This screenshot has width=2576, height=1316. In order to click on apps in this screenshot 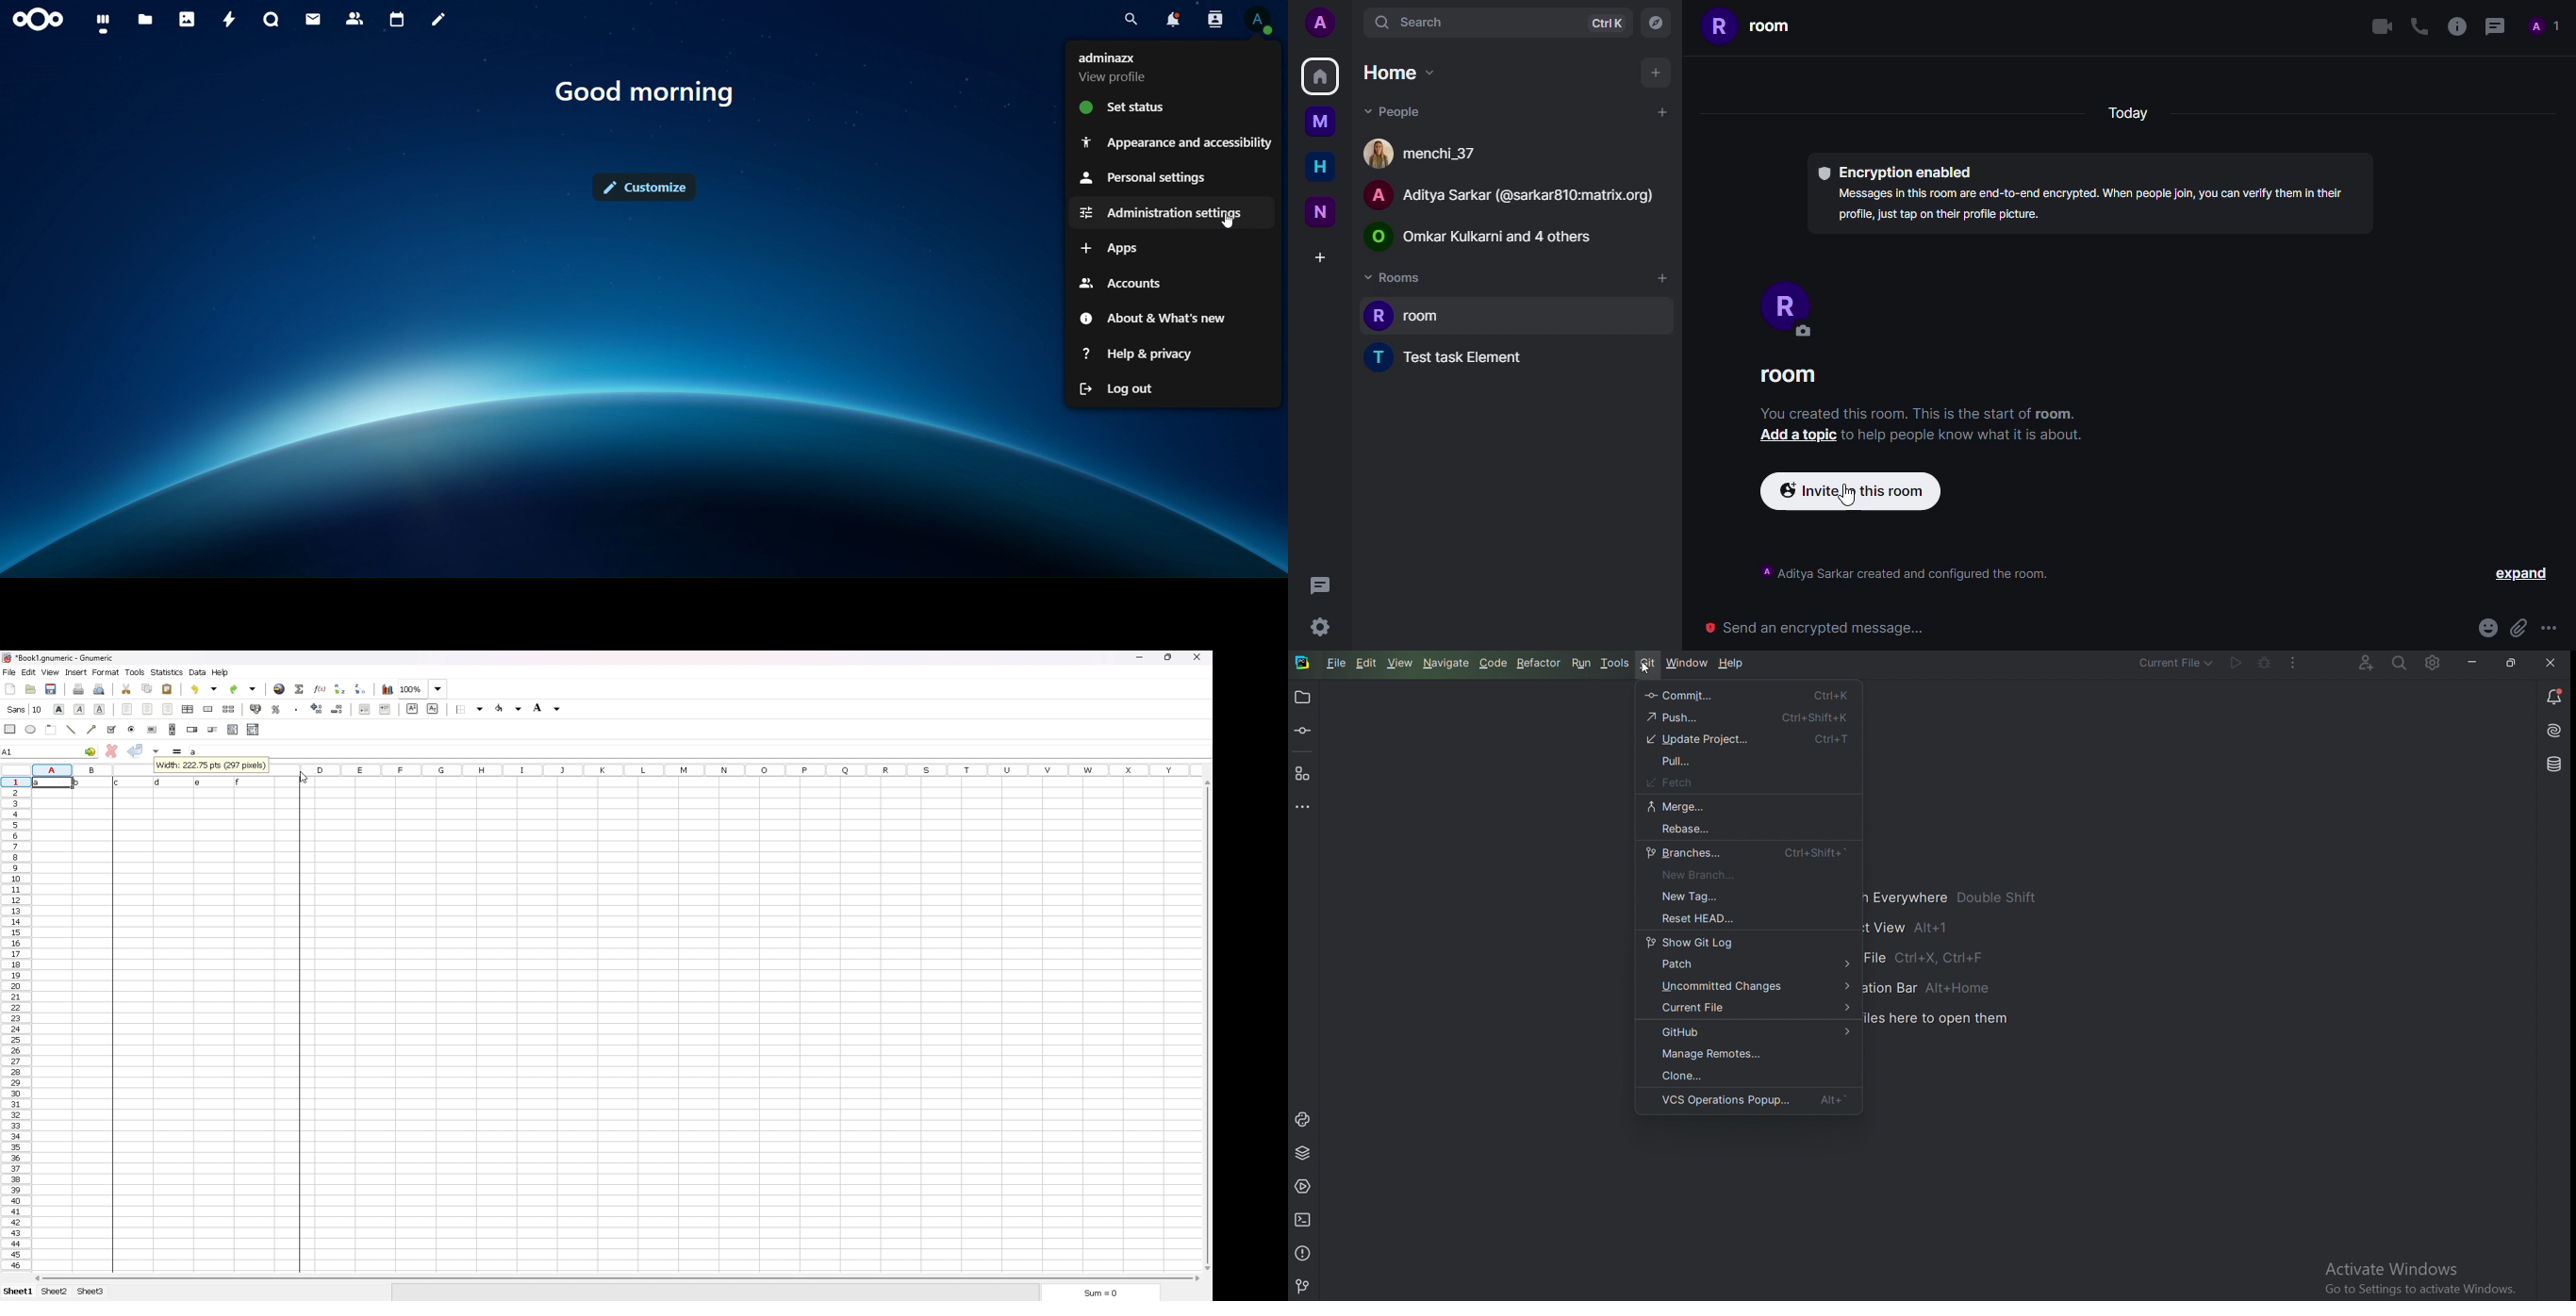, I will do `click(1114, 248)`.